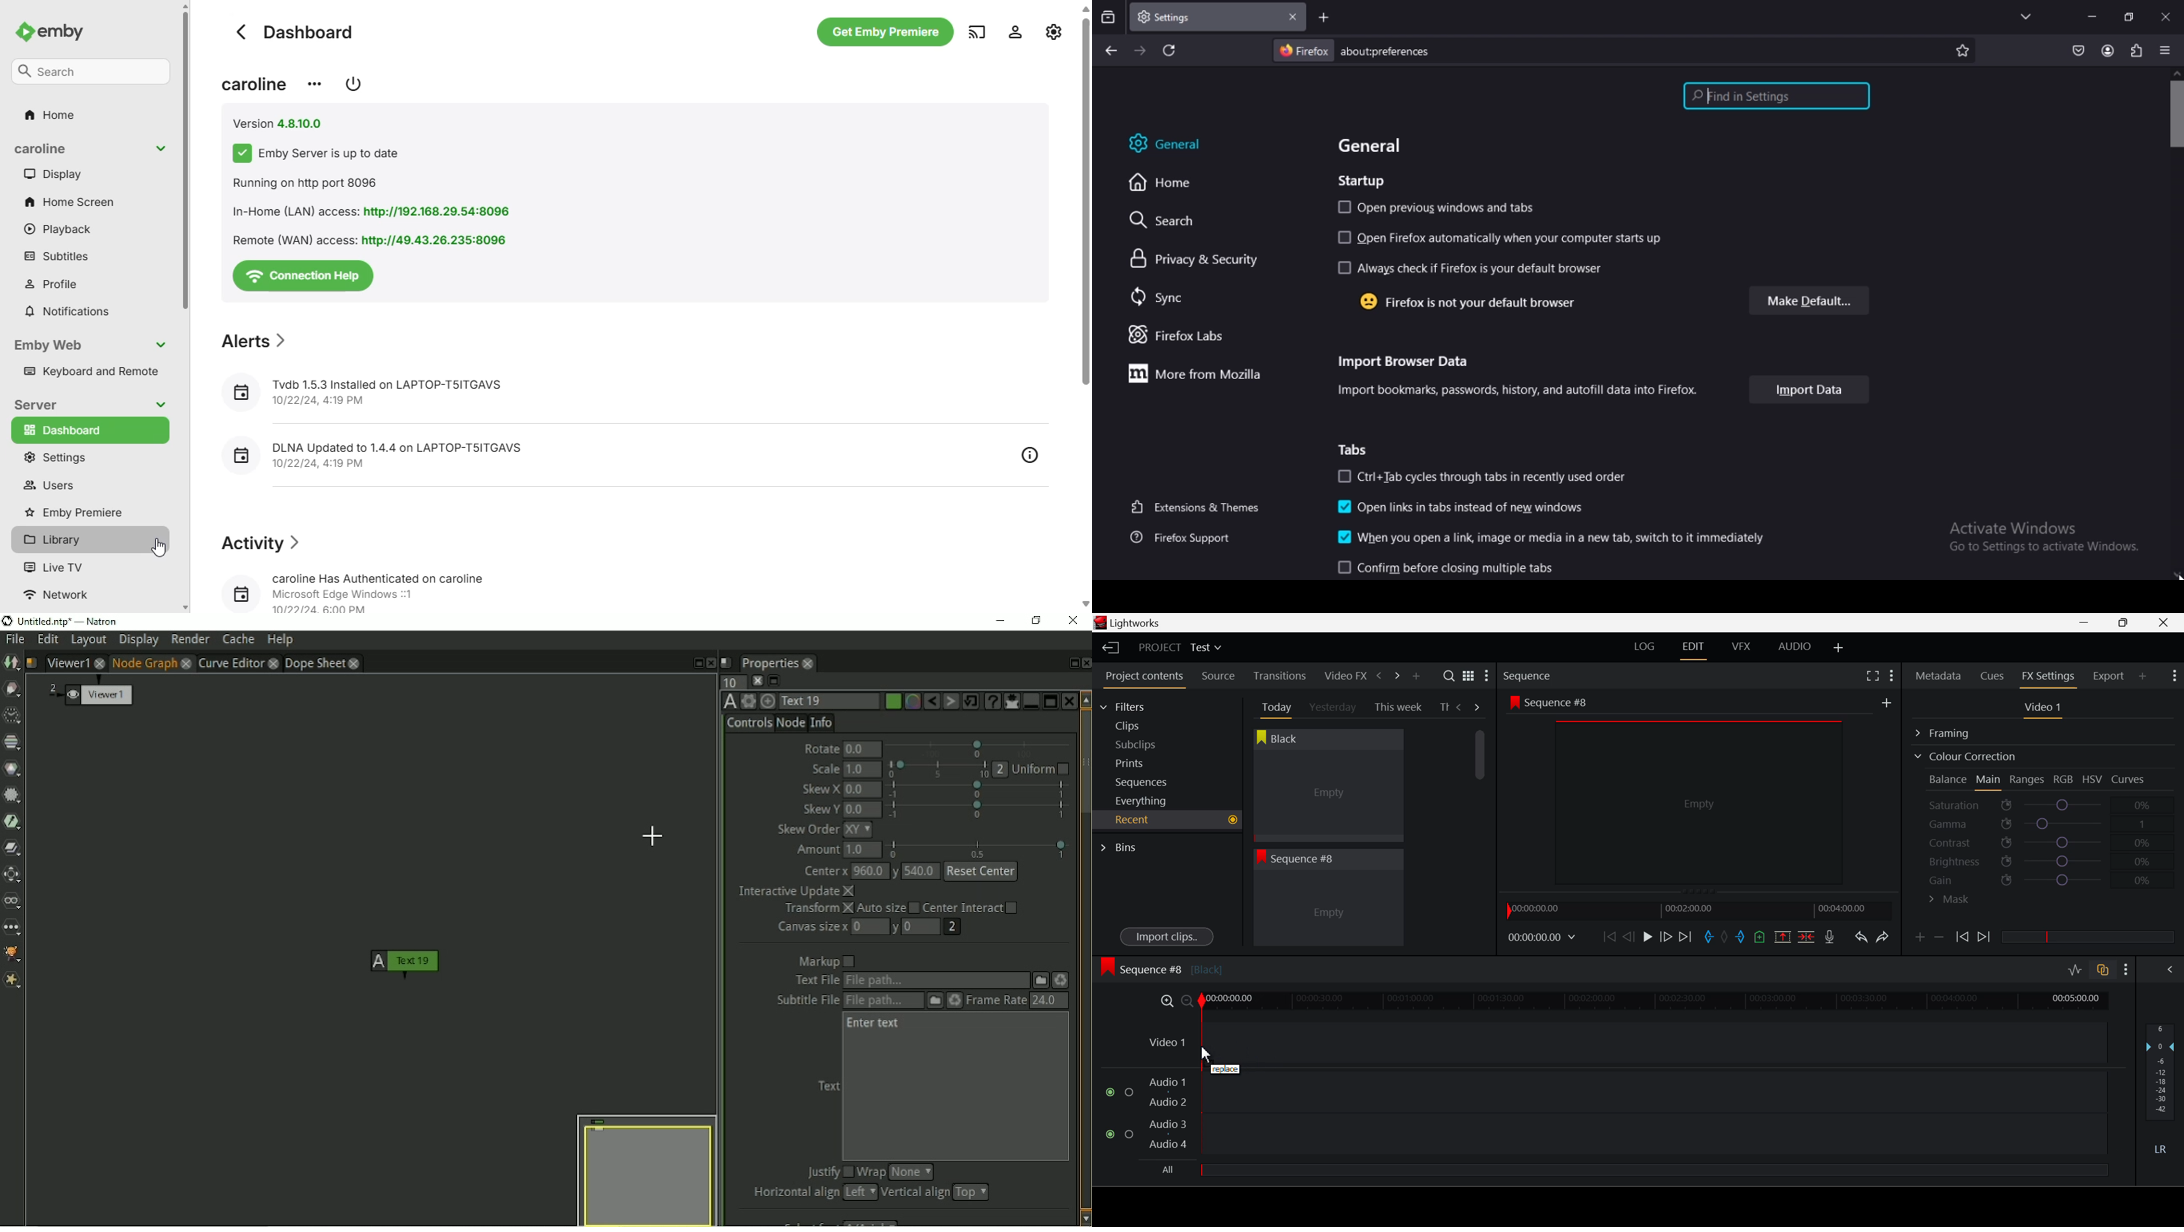 The image size is (2184, 1232). What do you see at coordinates (64, 595) in the screenshot?
I see `network` at bounding box center [64, 595].